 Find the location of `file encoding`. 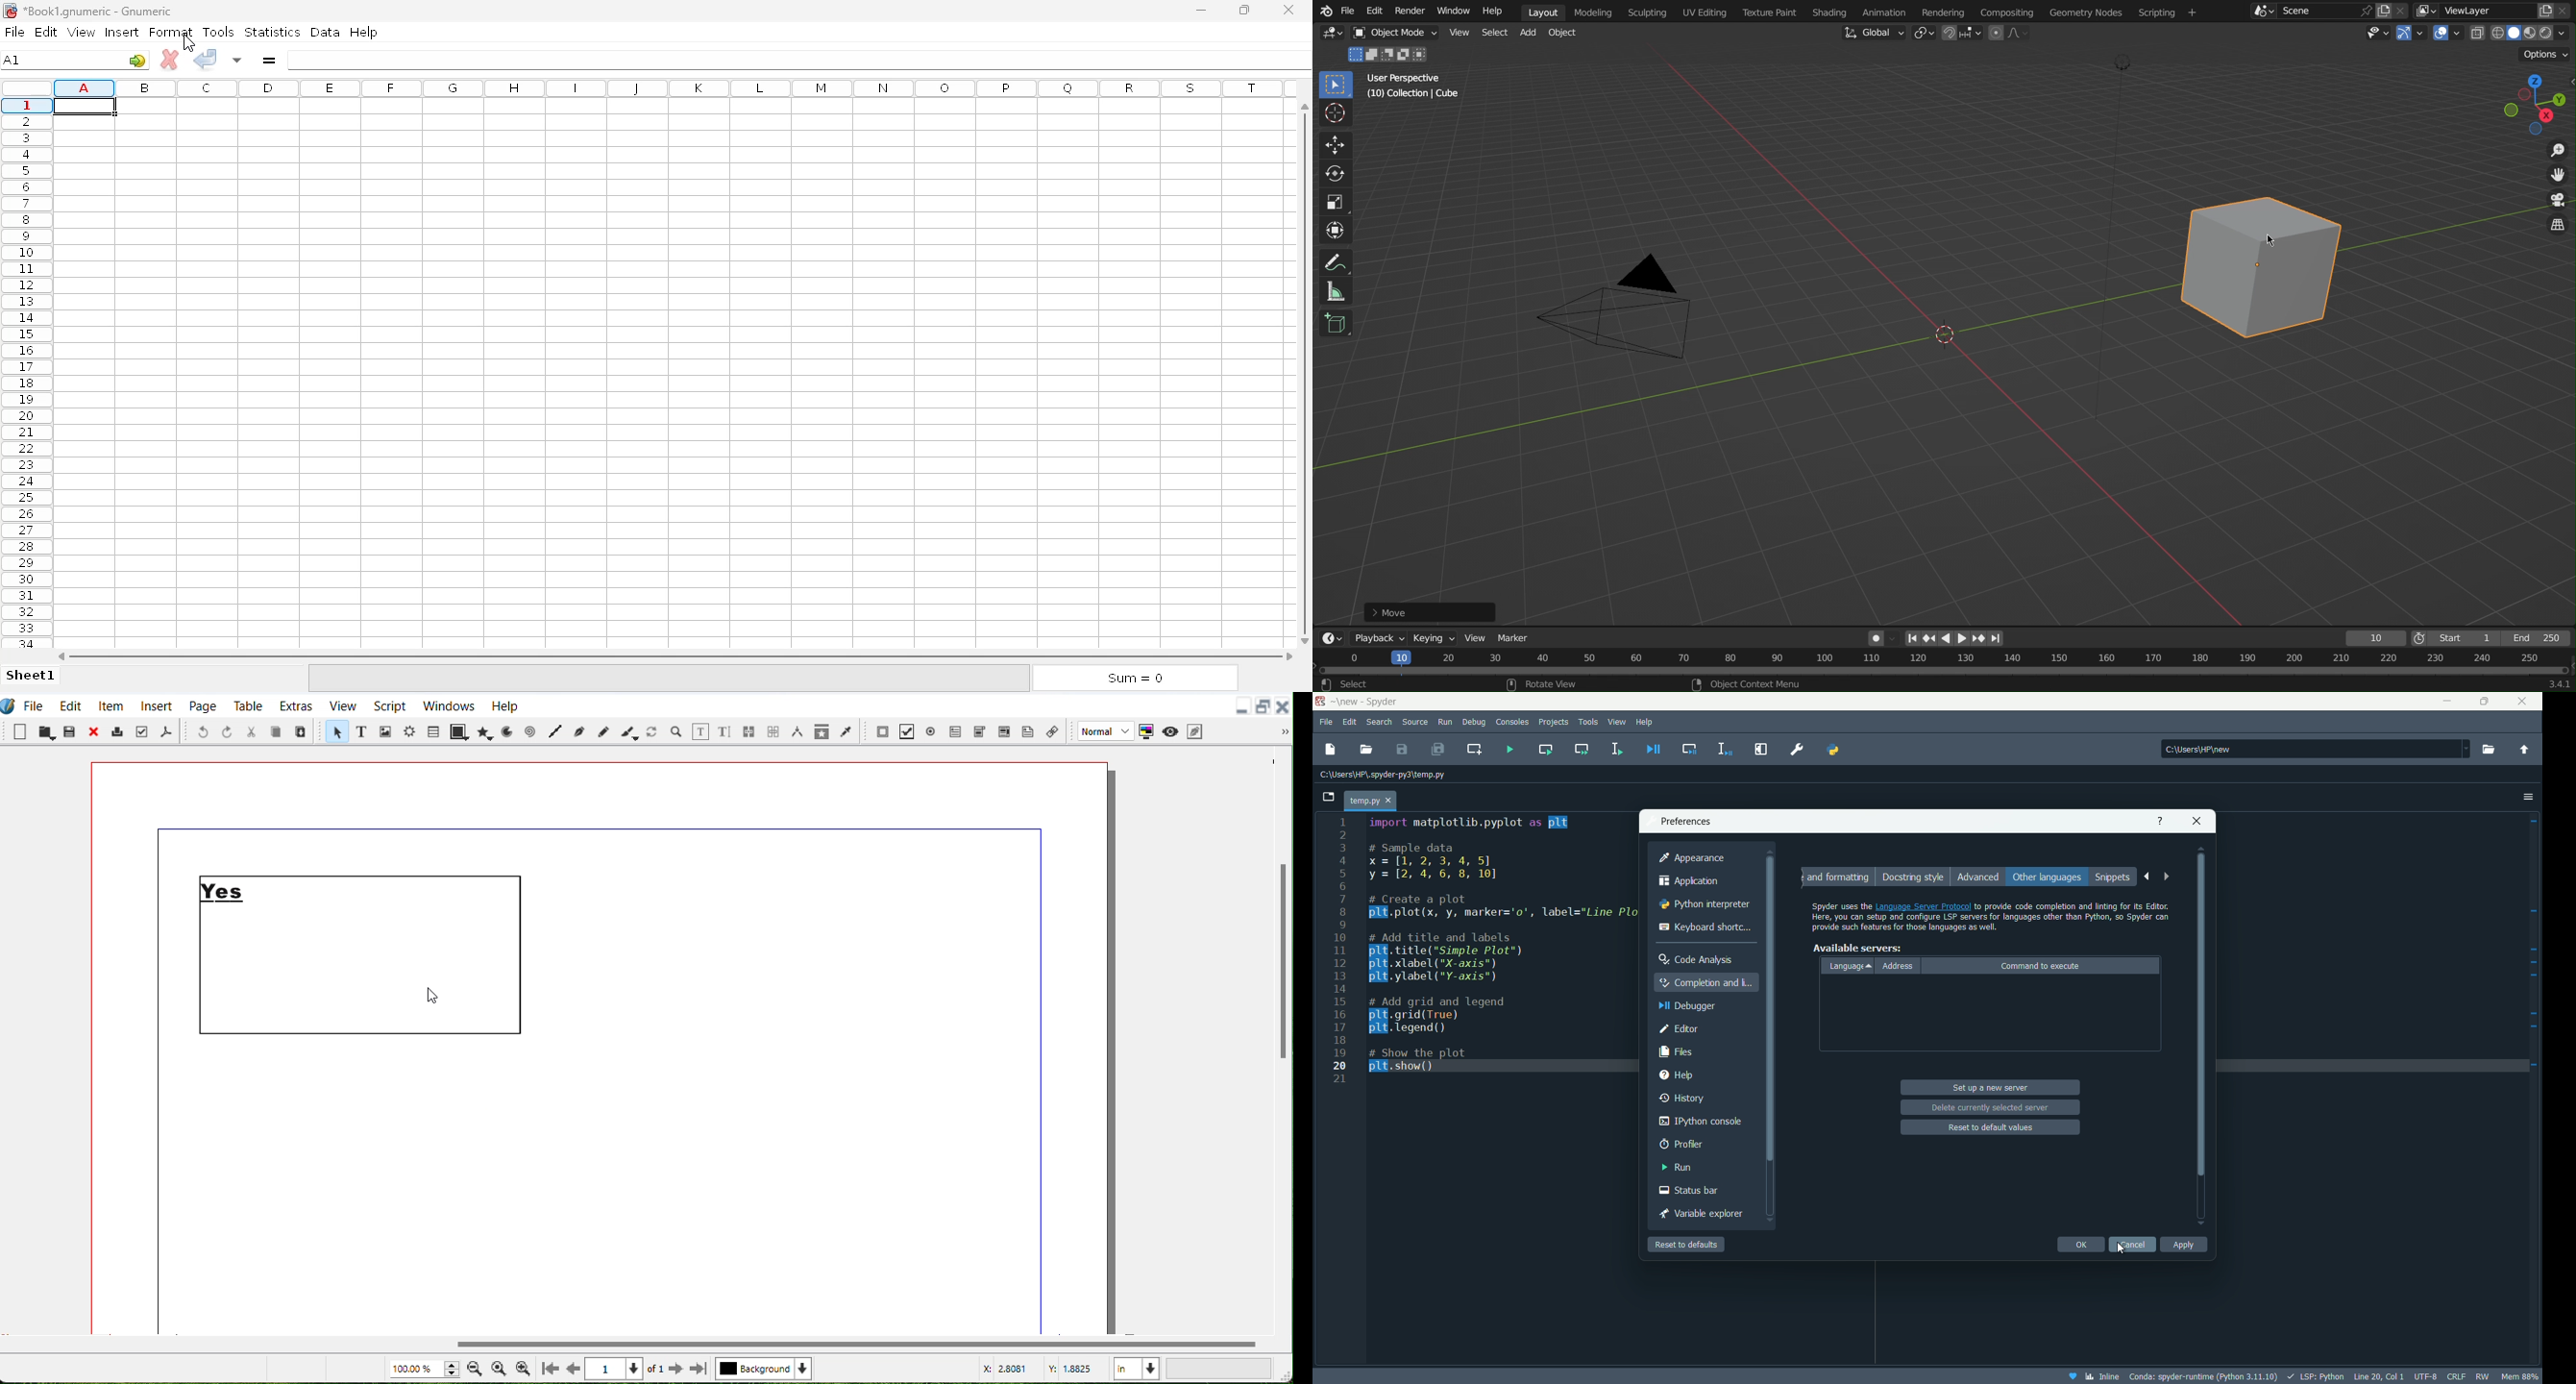

file encoding is located at coordinates (2425, 1376).